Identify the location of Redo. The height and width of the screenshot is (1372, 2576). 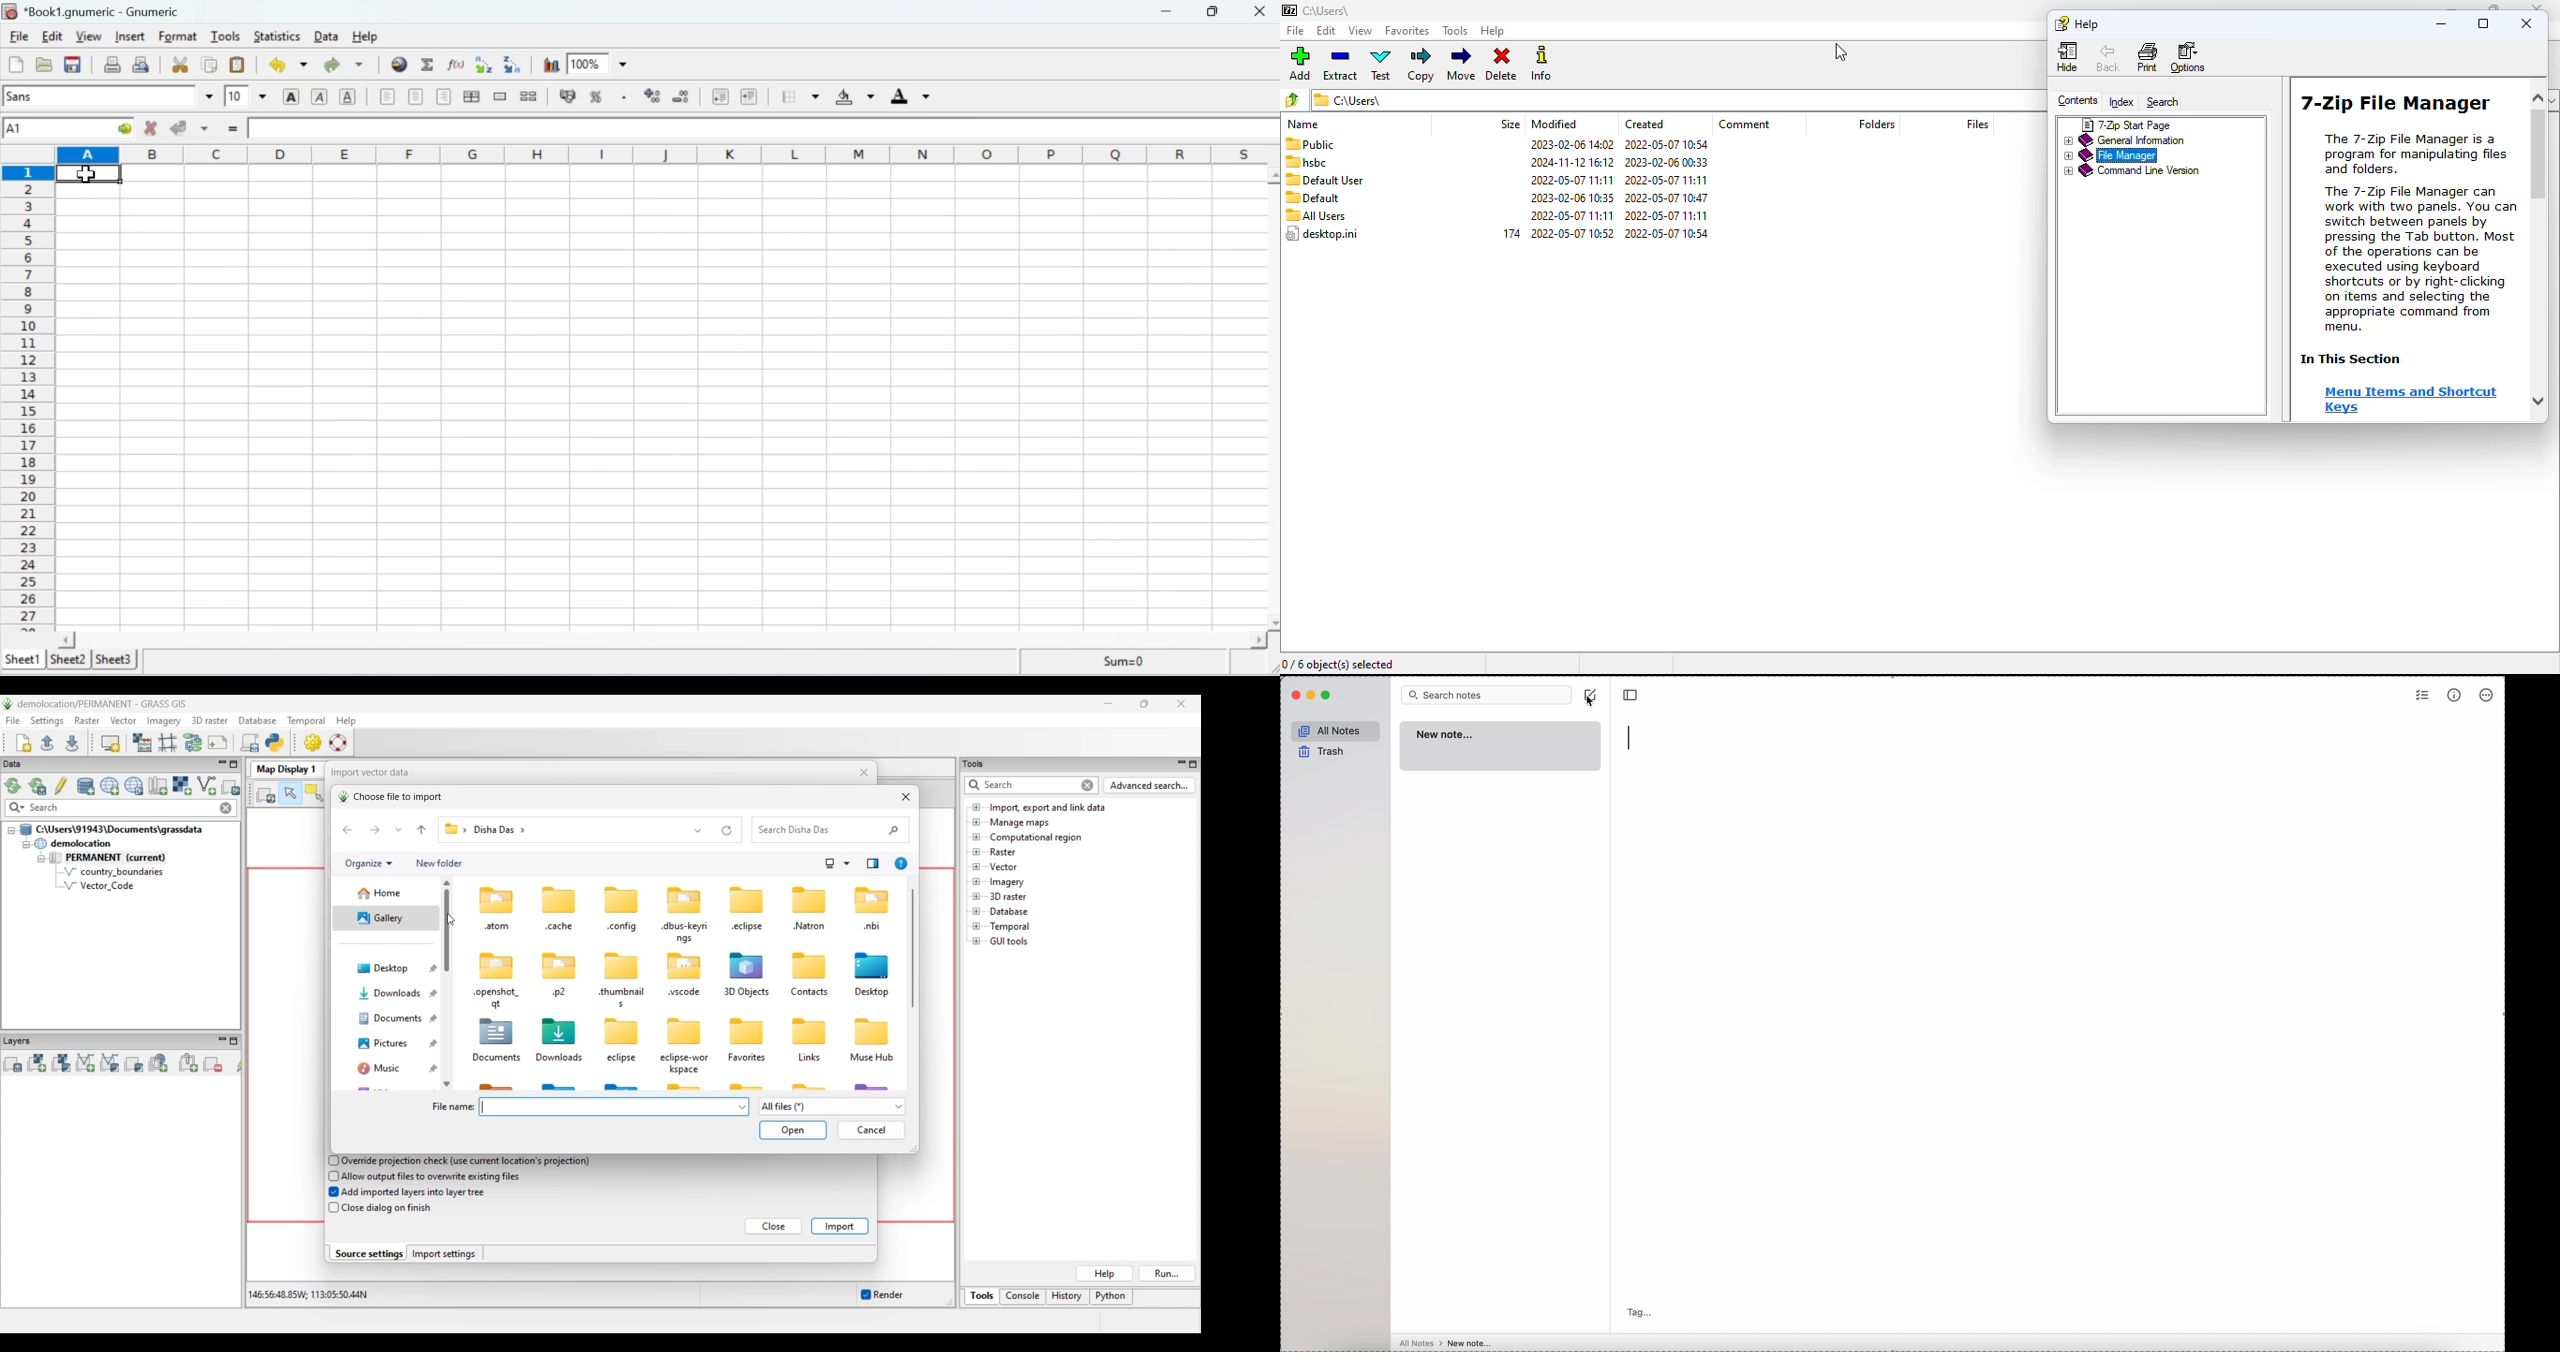
(338, 64).